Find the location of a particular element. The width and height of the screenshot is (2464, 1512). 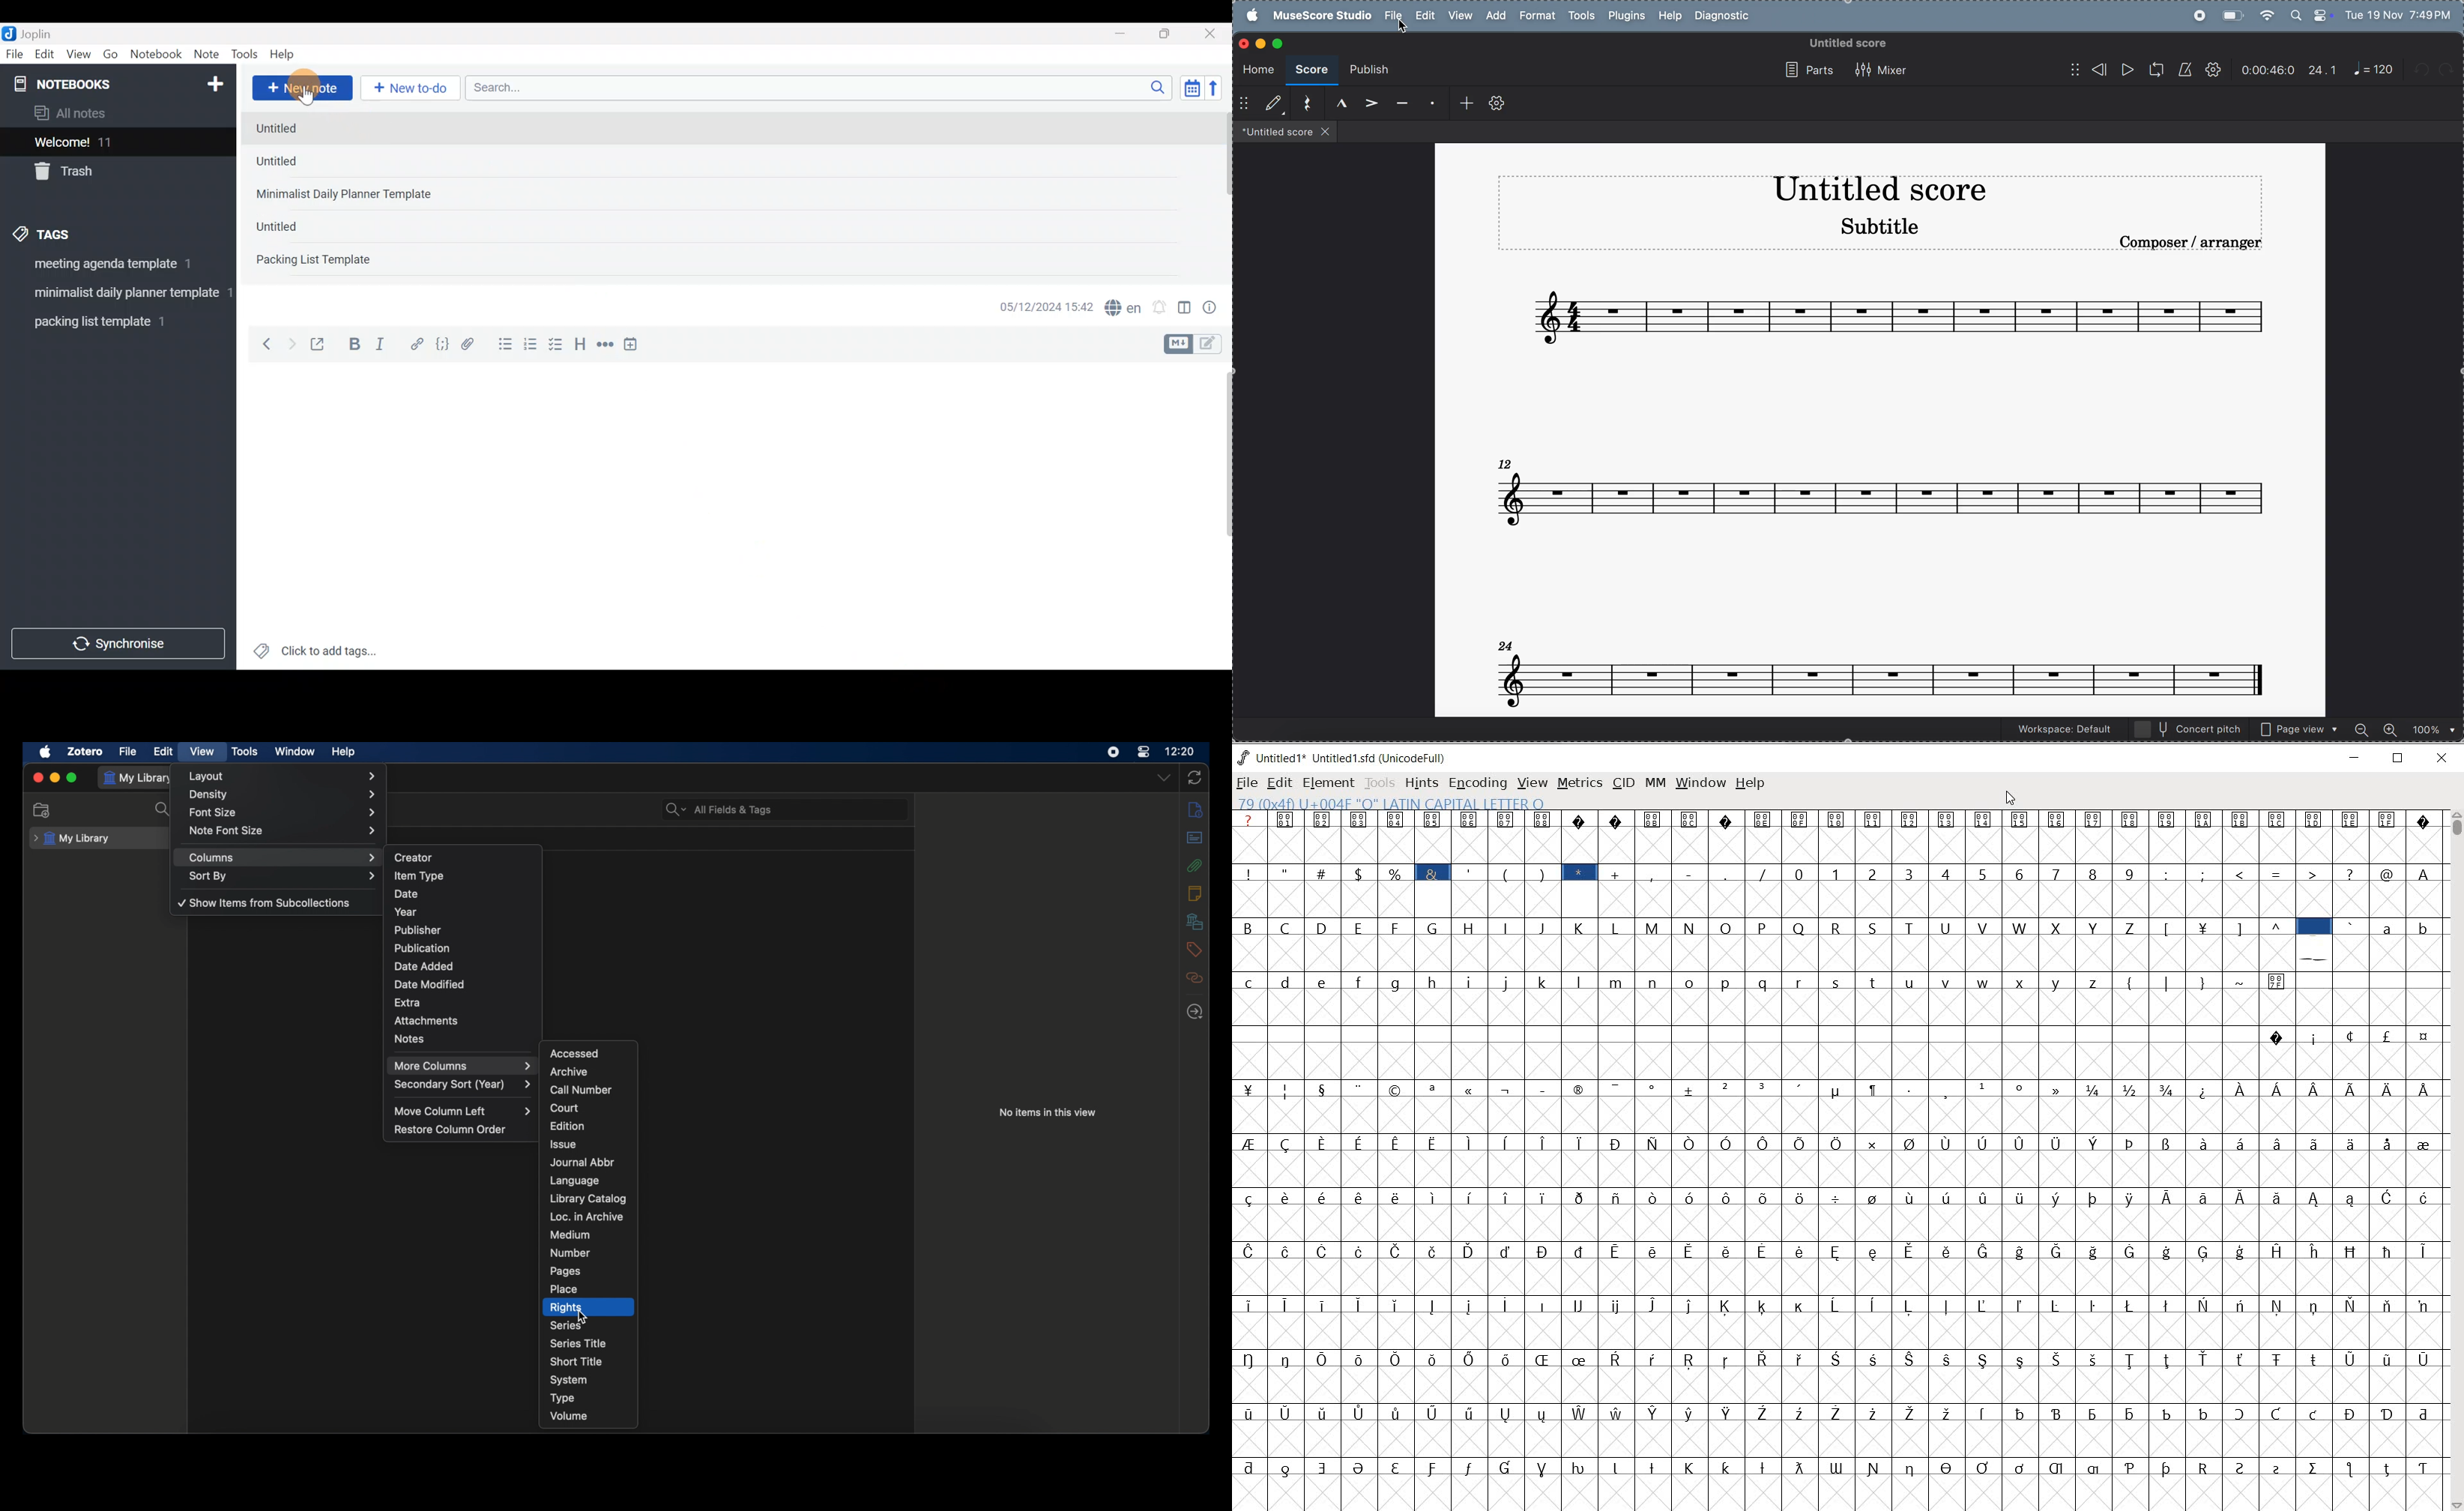

HELP is located at coordinates (1752, 784).